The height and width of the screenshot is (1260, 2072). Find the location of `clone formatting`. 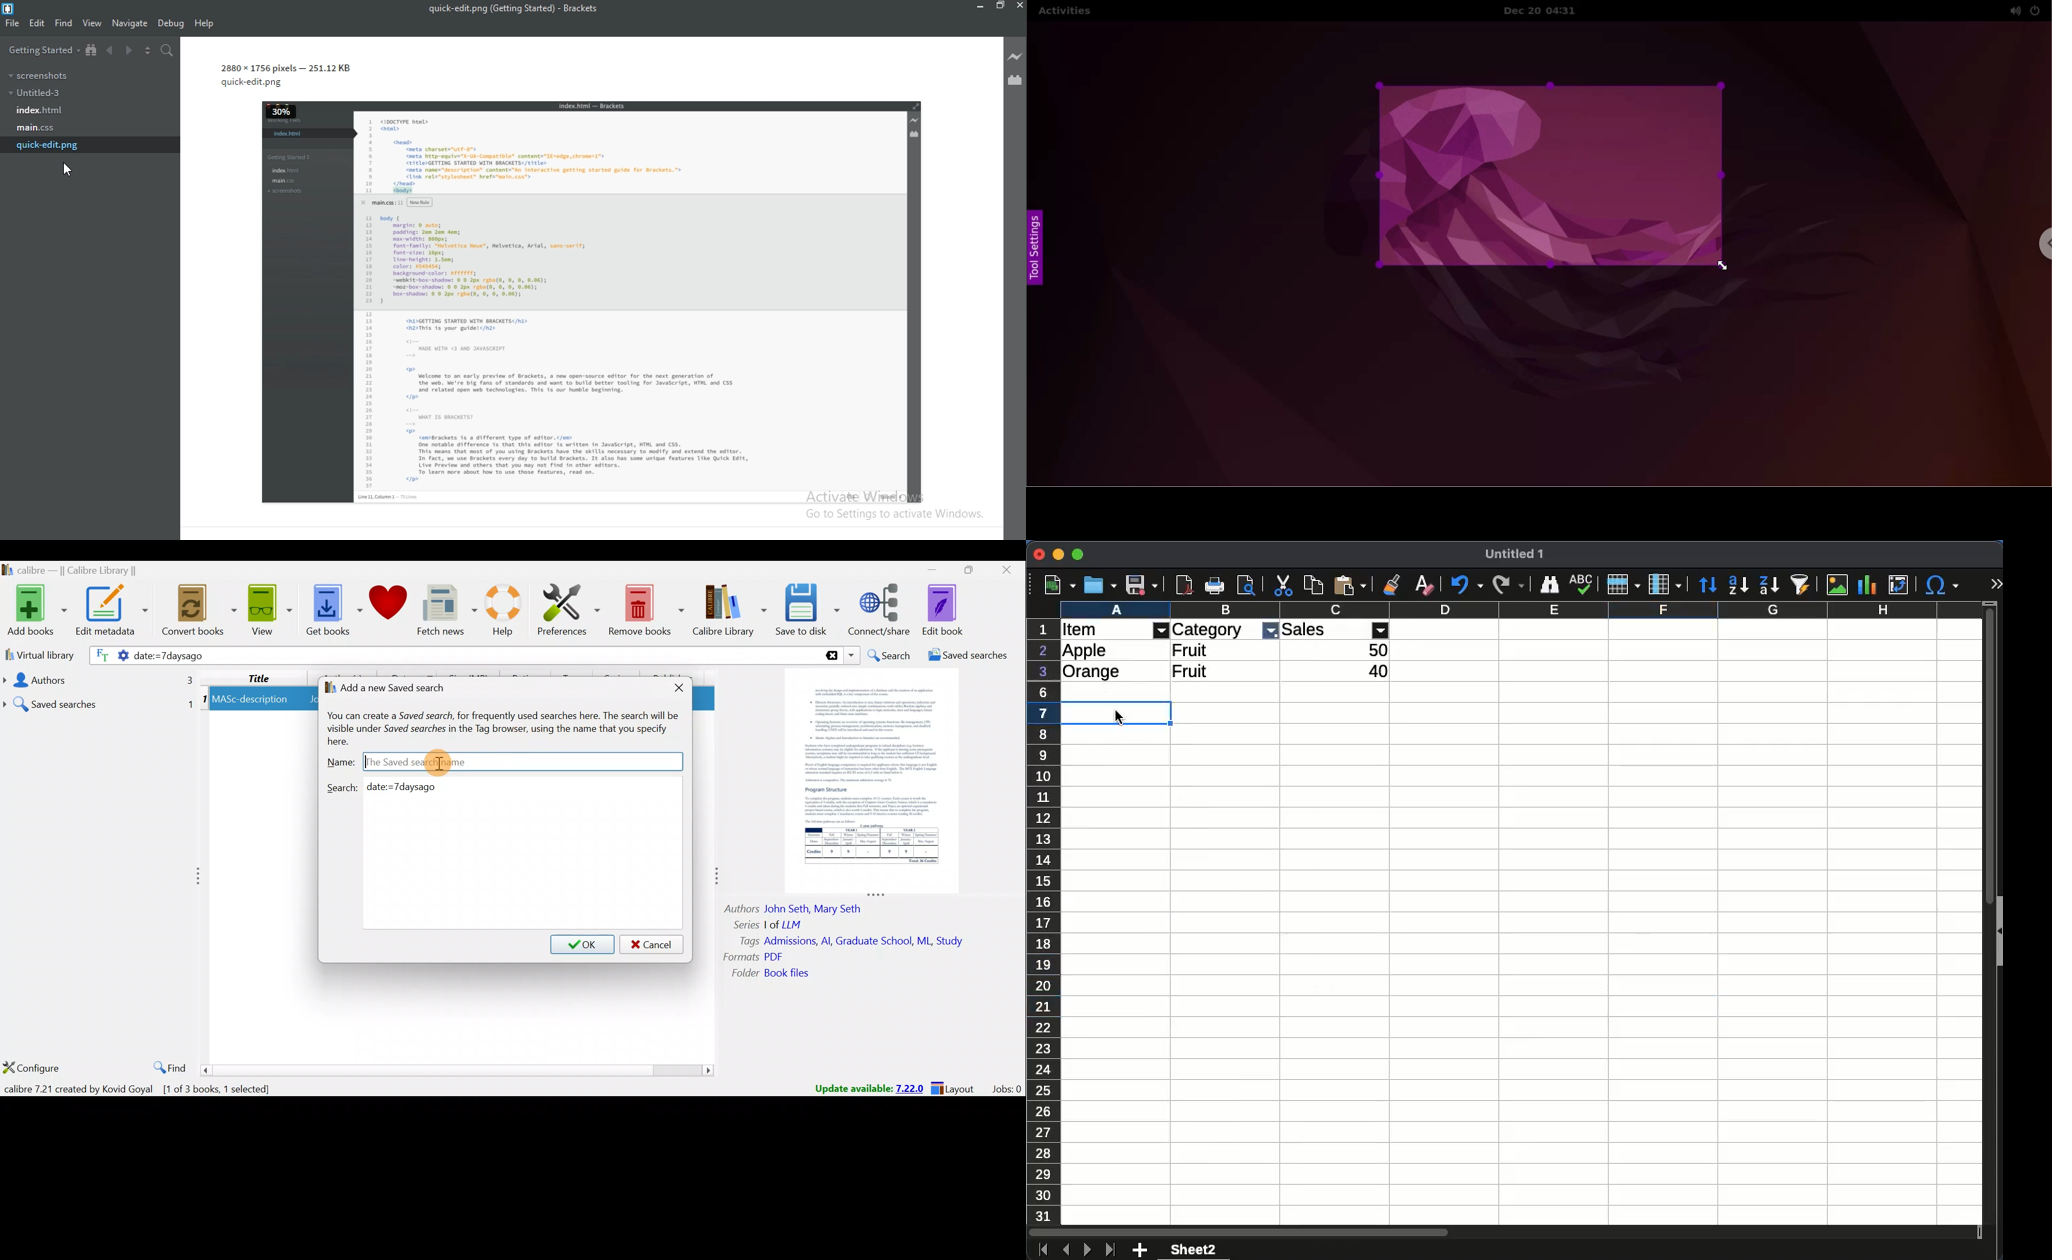

clone formatting is located at coordinates (1391, 585).